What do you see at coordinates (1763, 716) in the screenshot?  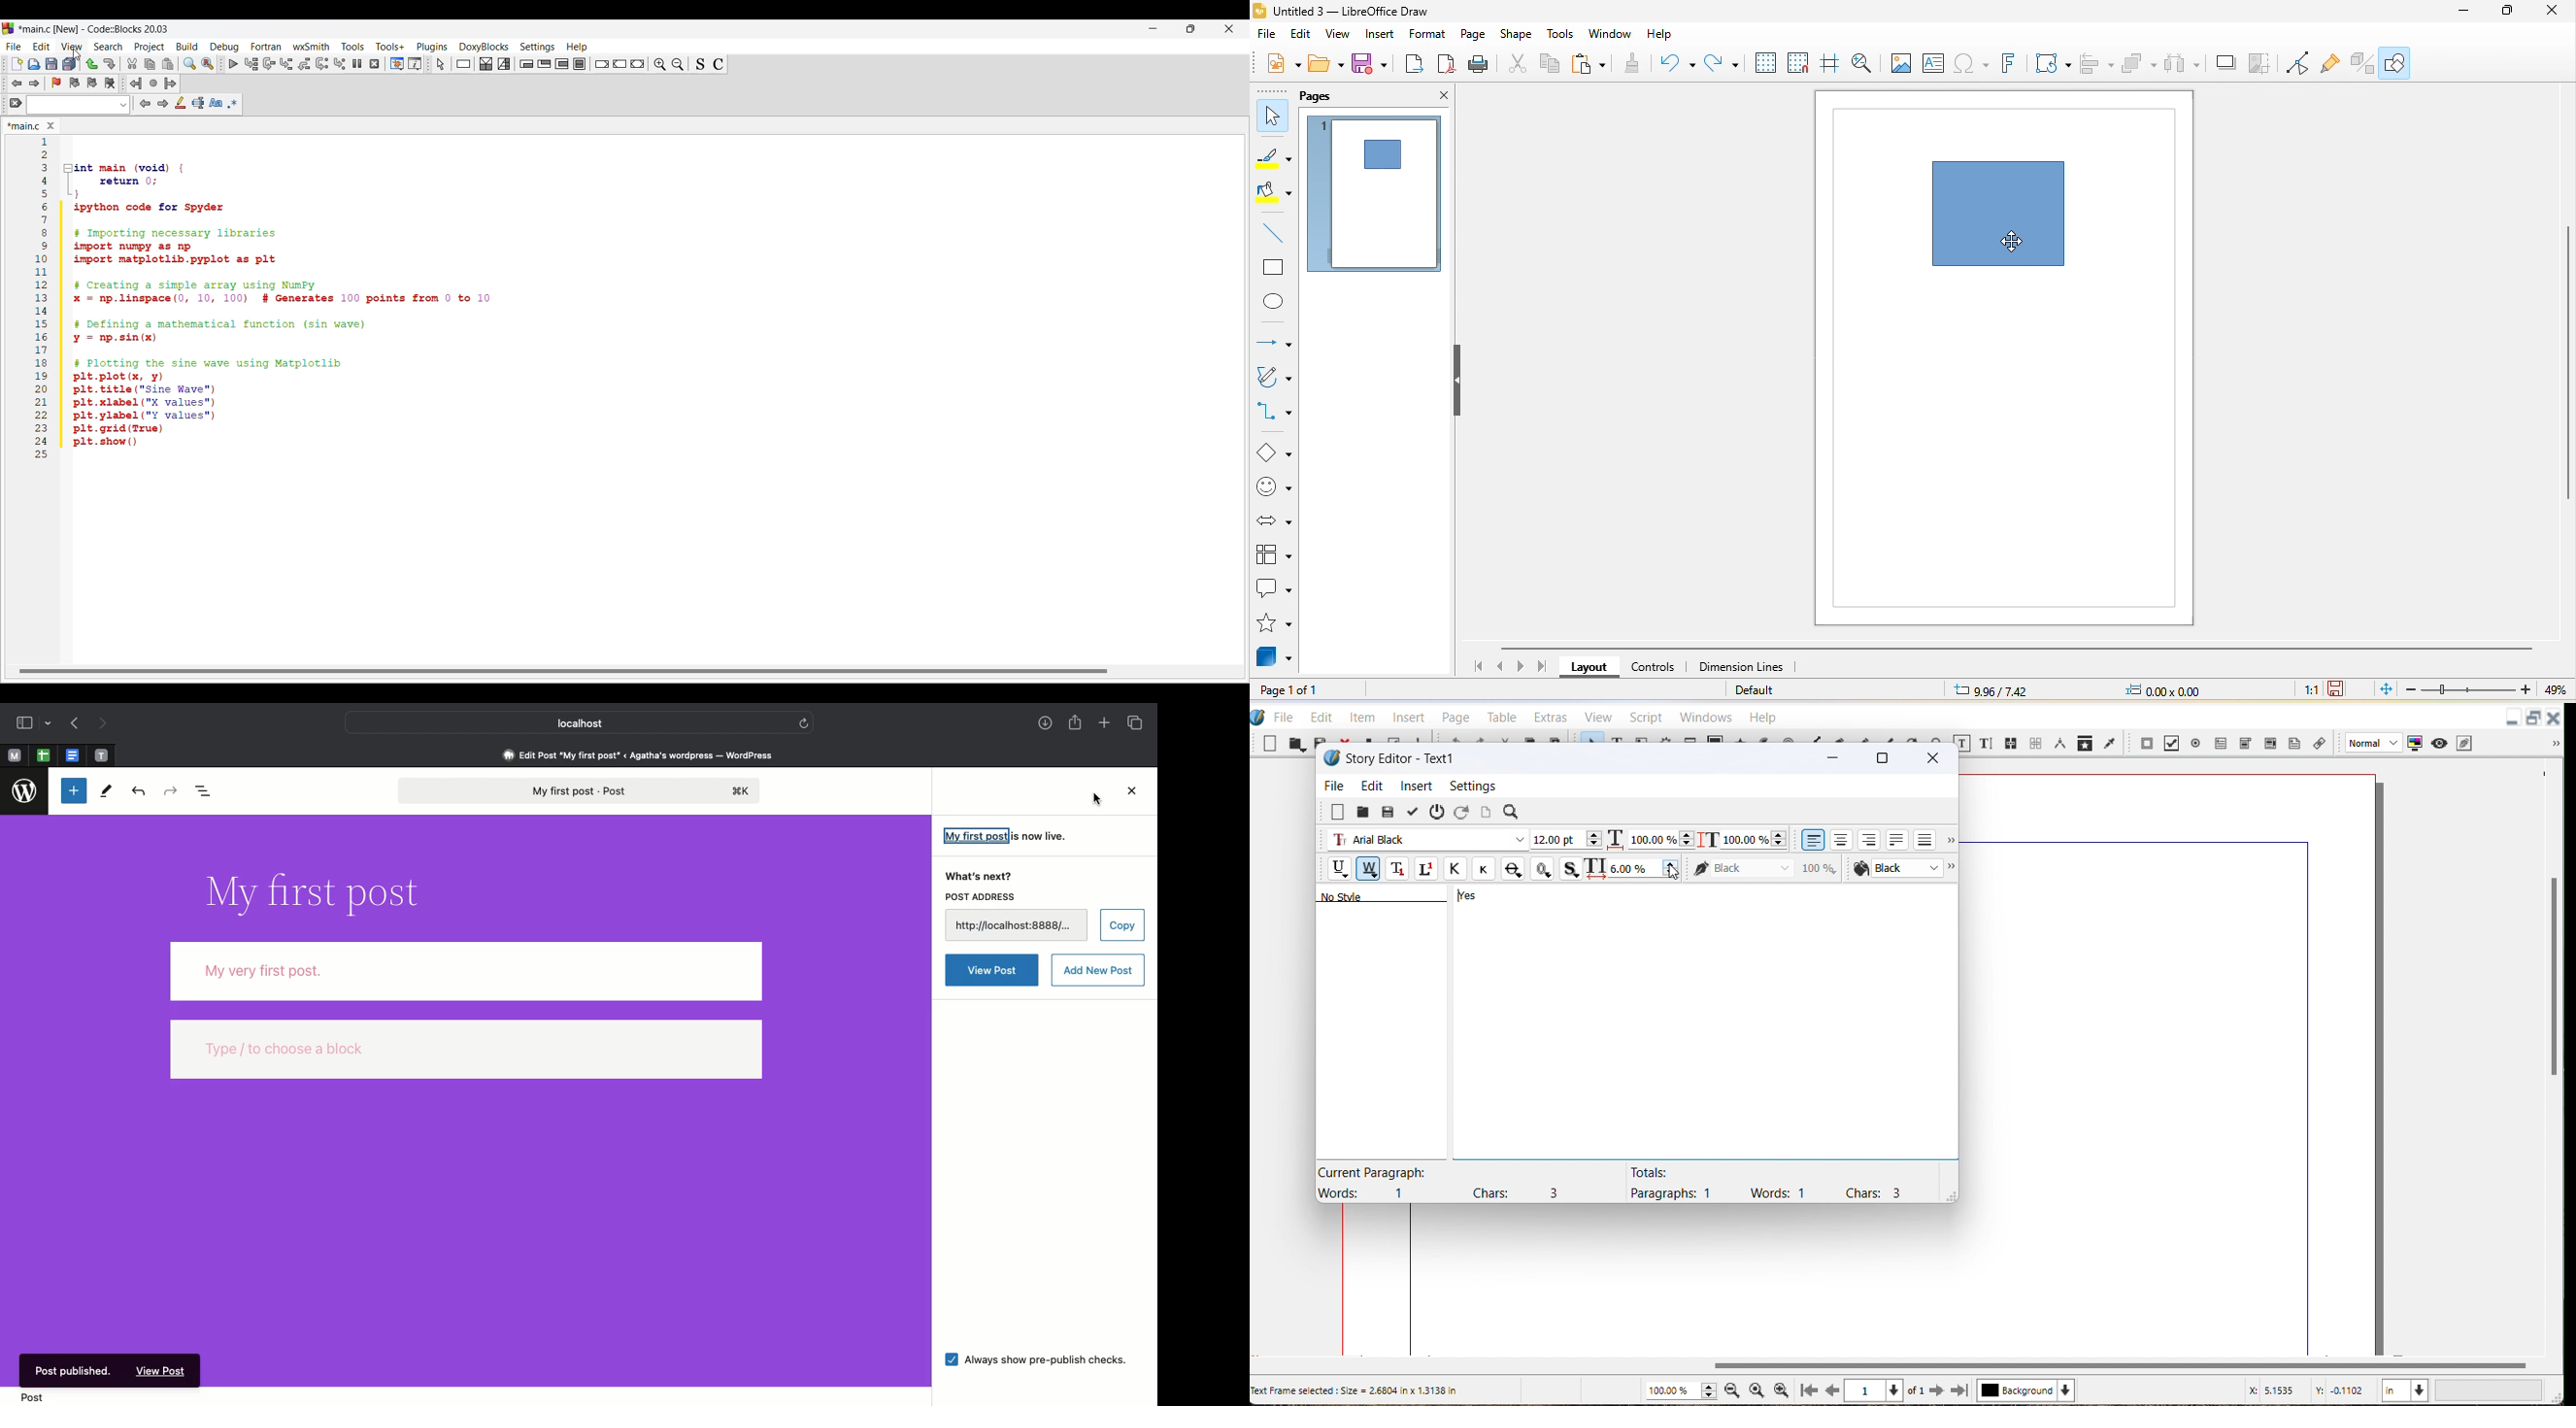 I see `Help` at bounding box center [1763, 716].